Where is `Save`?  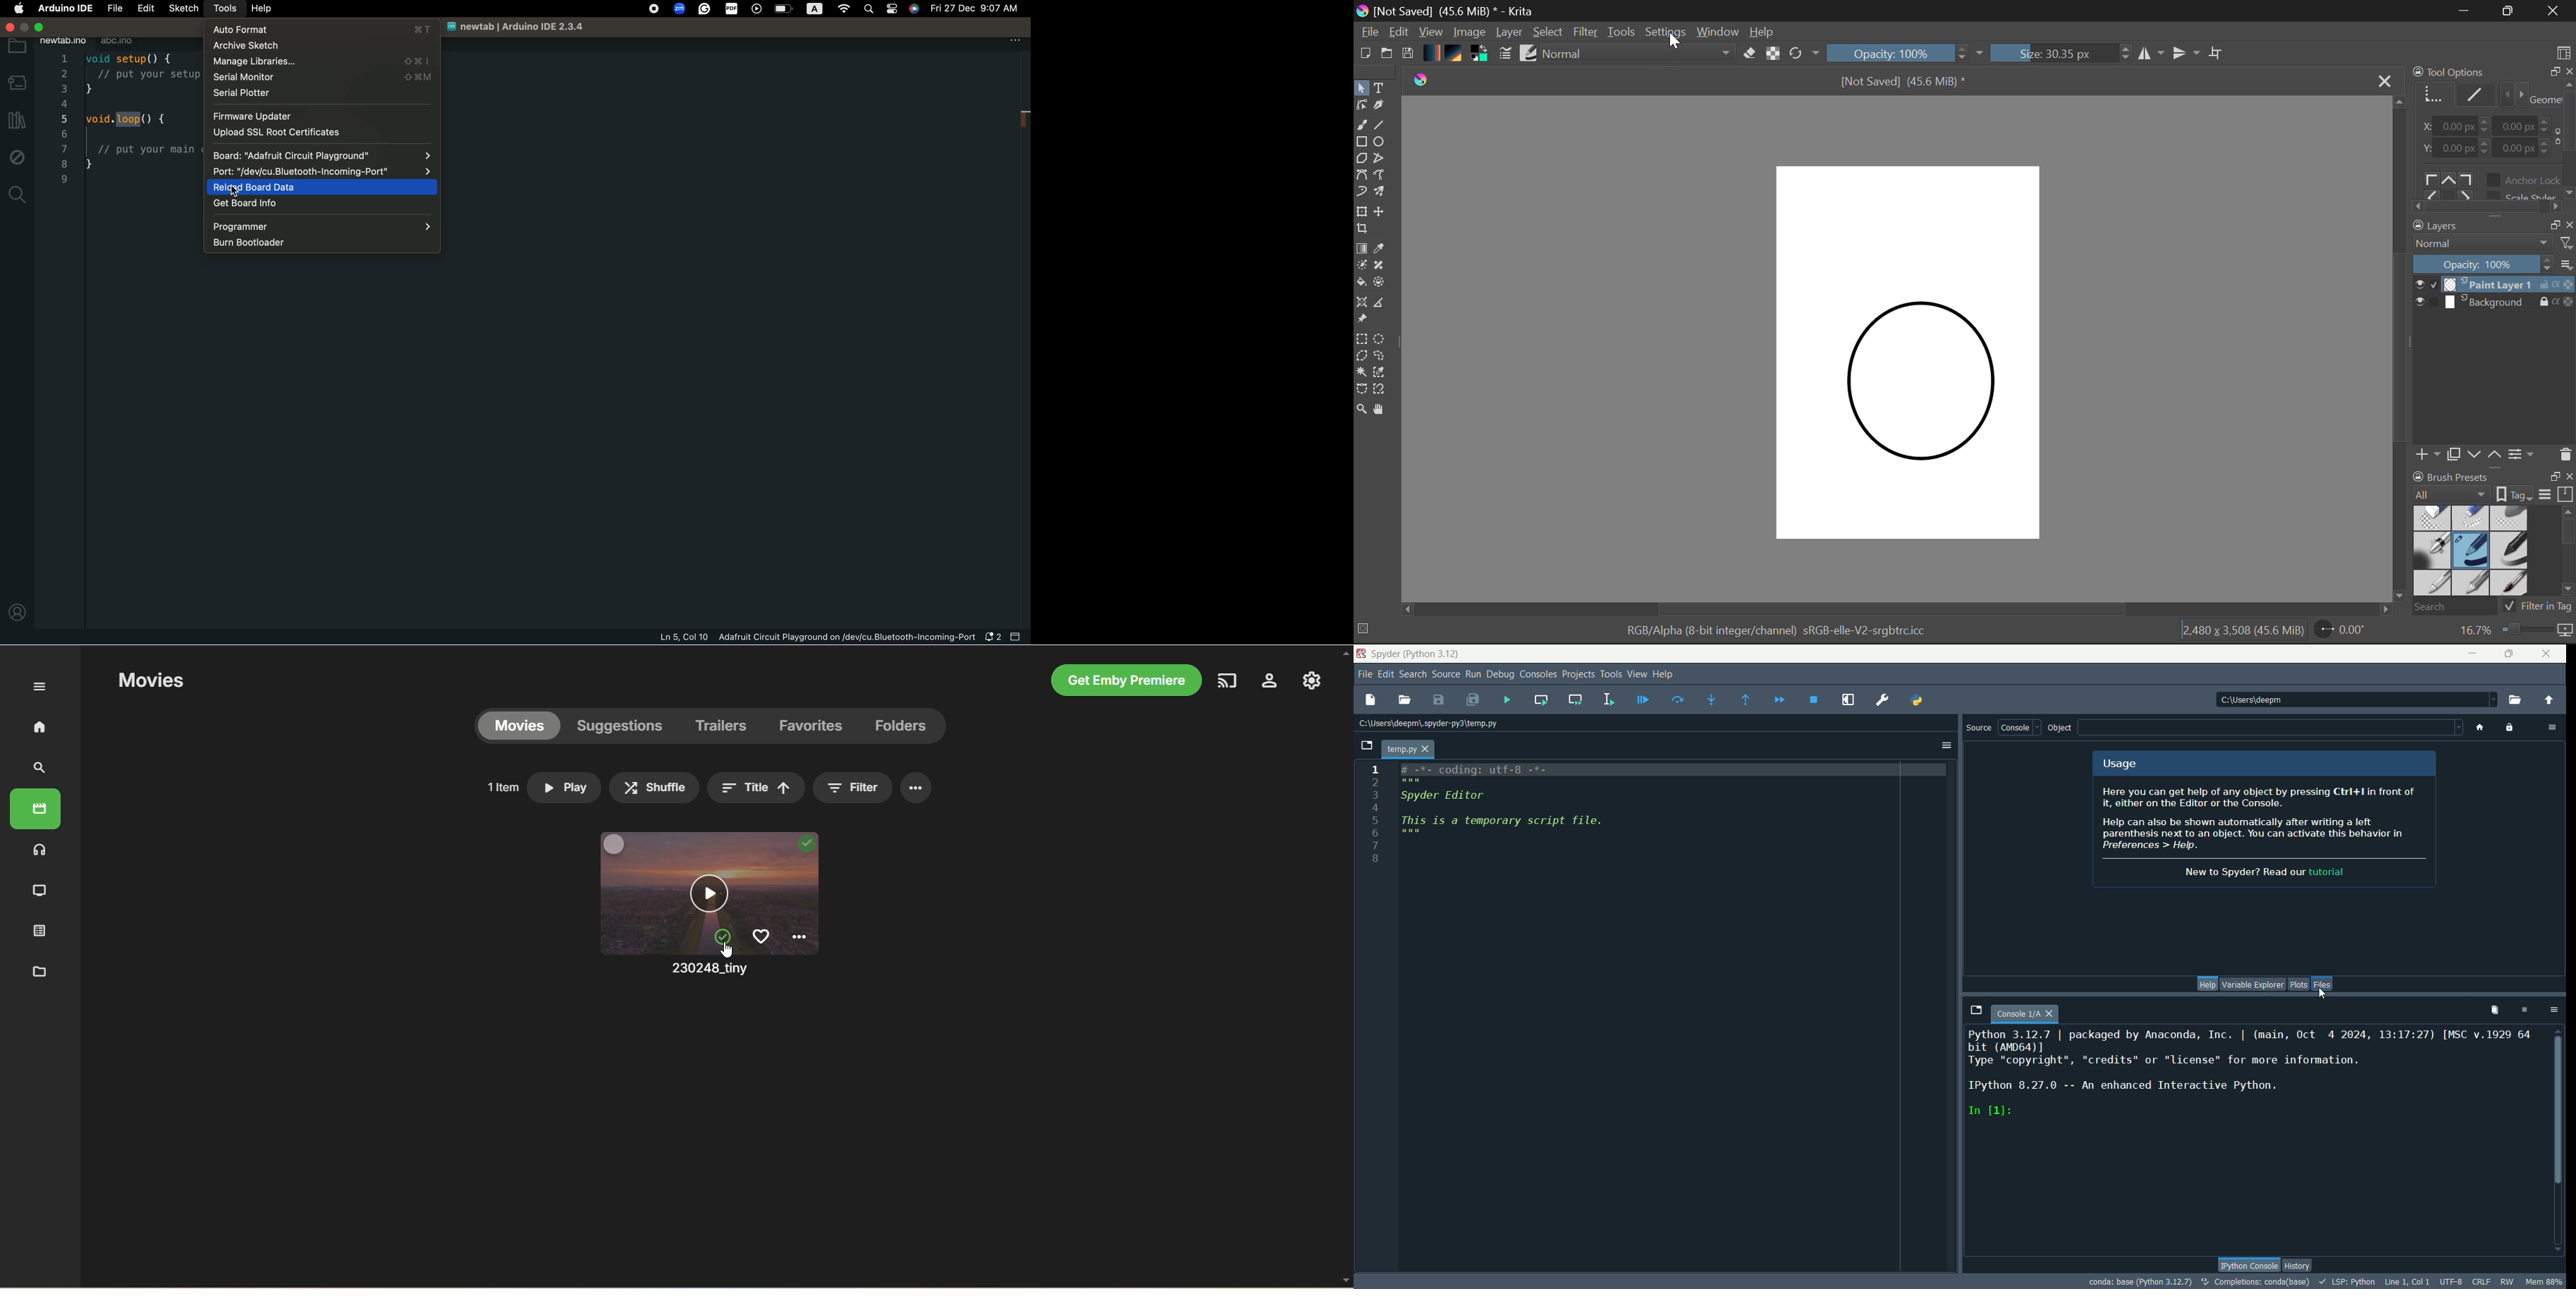
Save is located at coordinates (1408, 54).